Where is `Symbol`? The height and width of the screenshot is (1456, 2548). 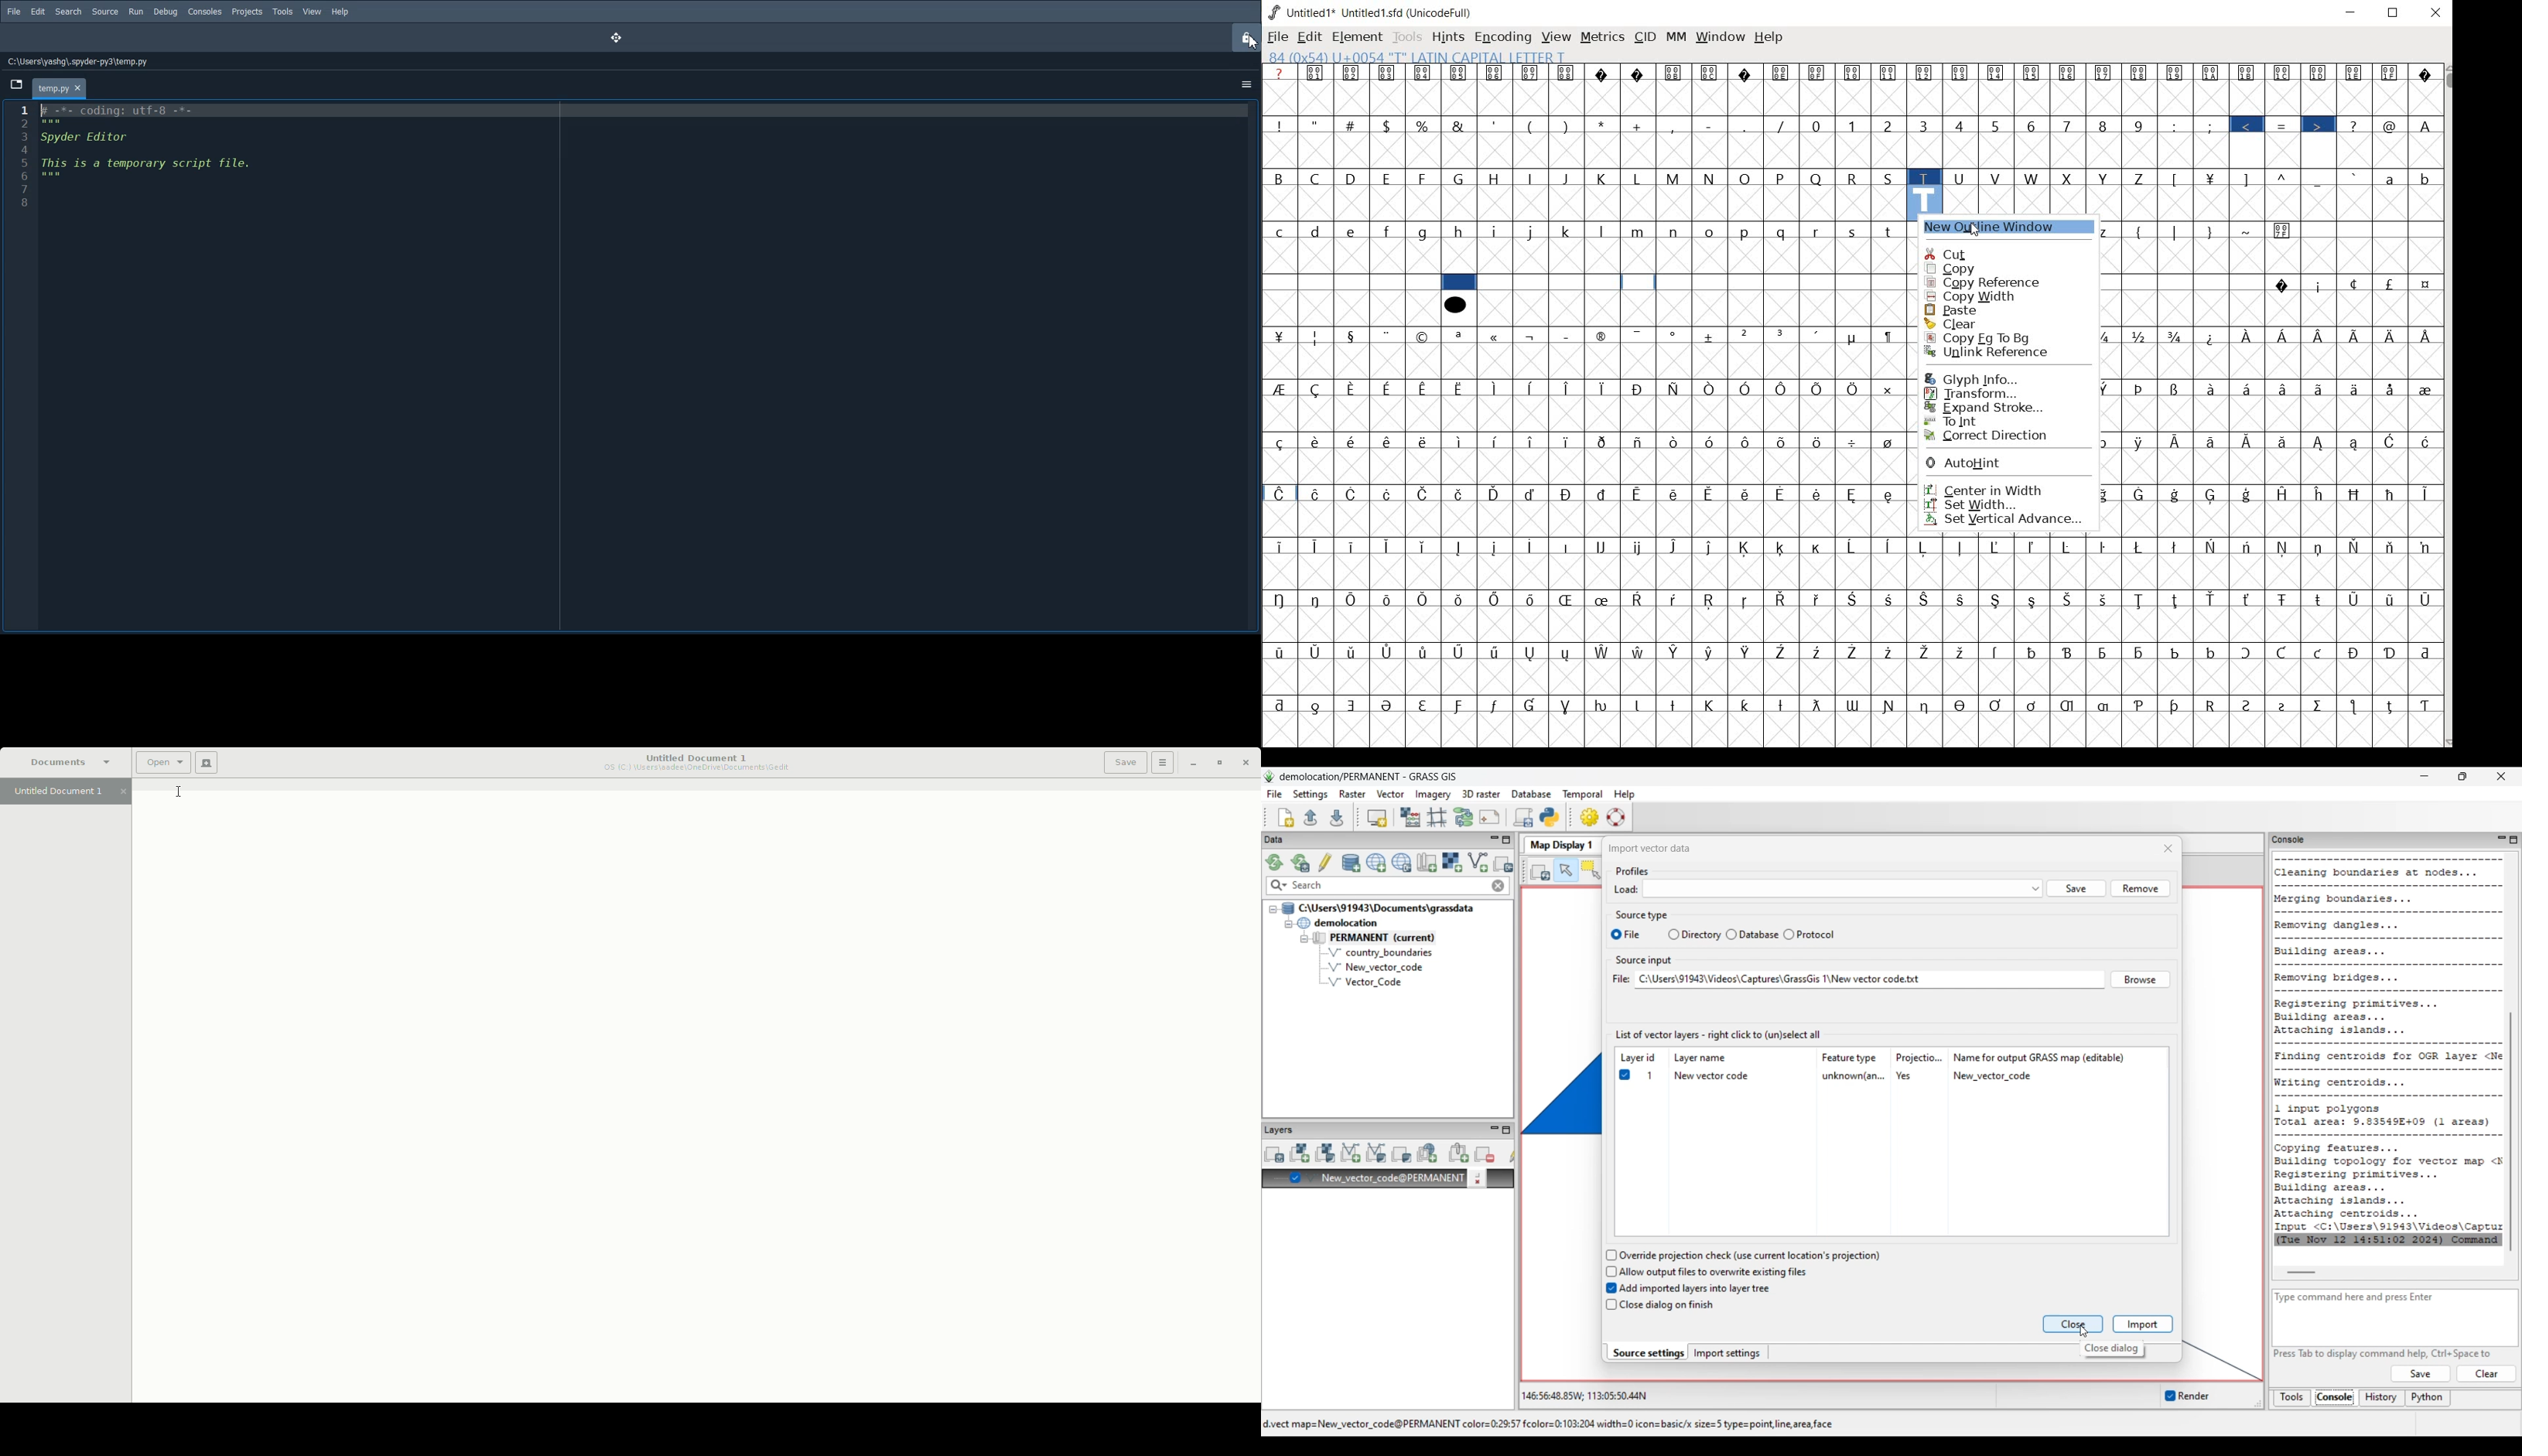
Symbol is located at coordinates (2321, 72).